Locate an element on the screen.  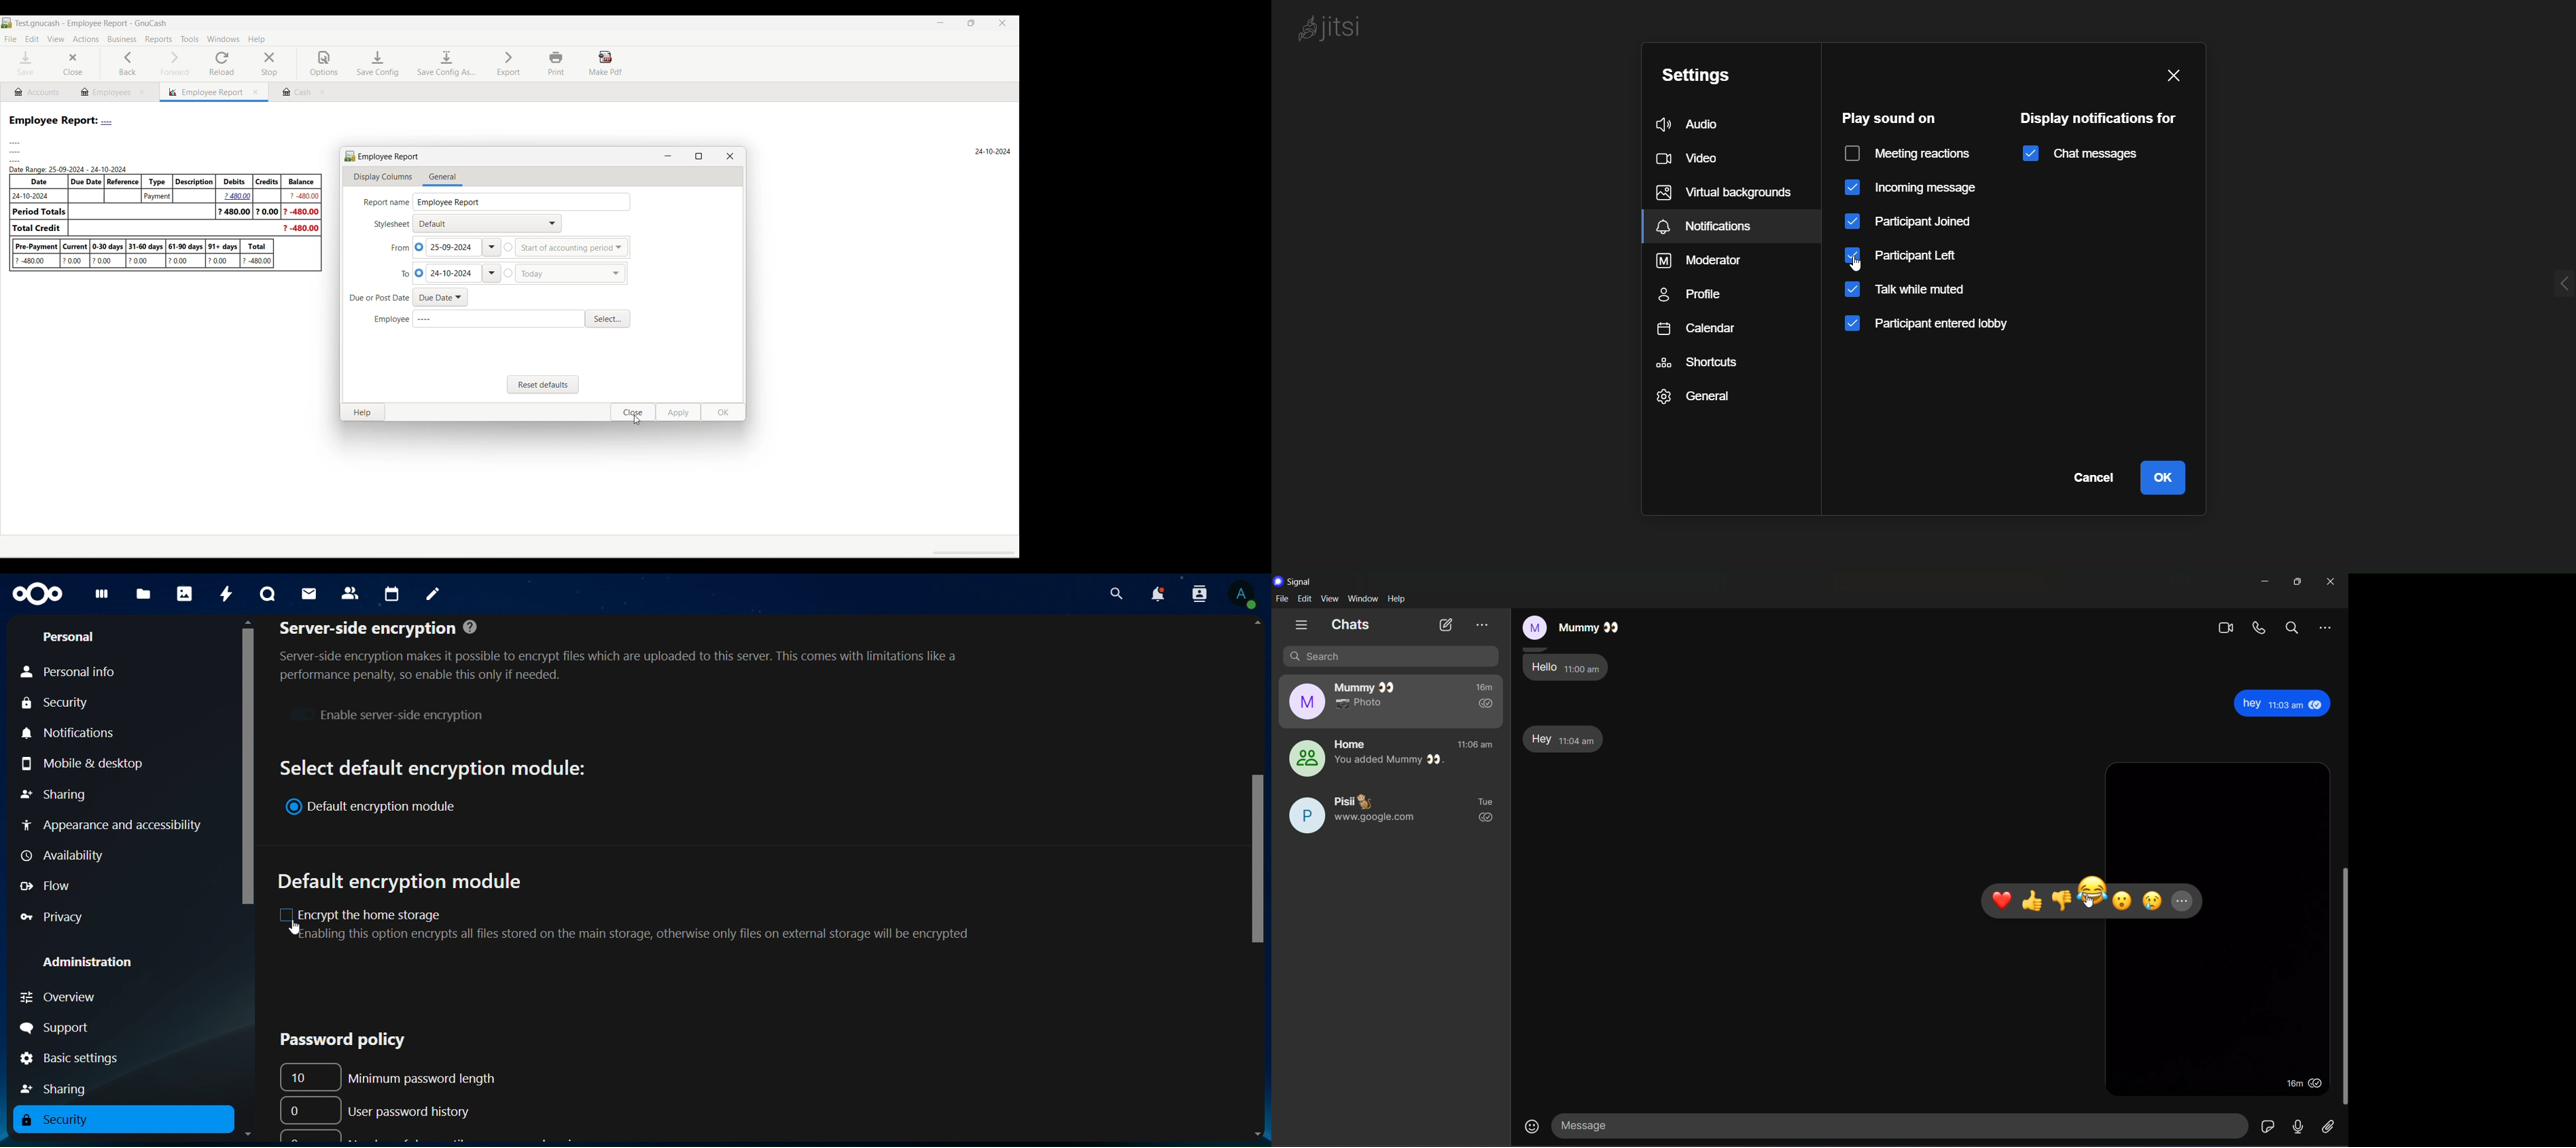
search is located at coordinates (1391, 656).